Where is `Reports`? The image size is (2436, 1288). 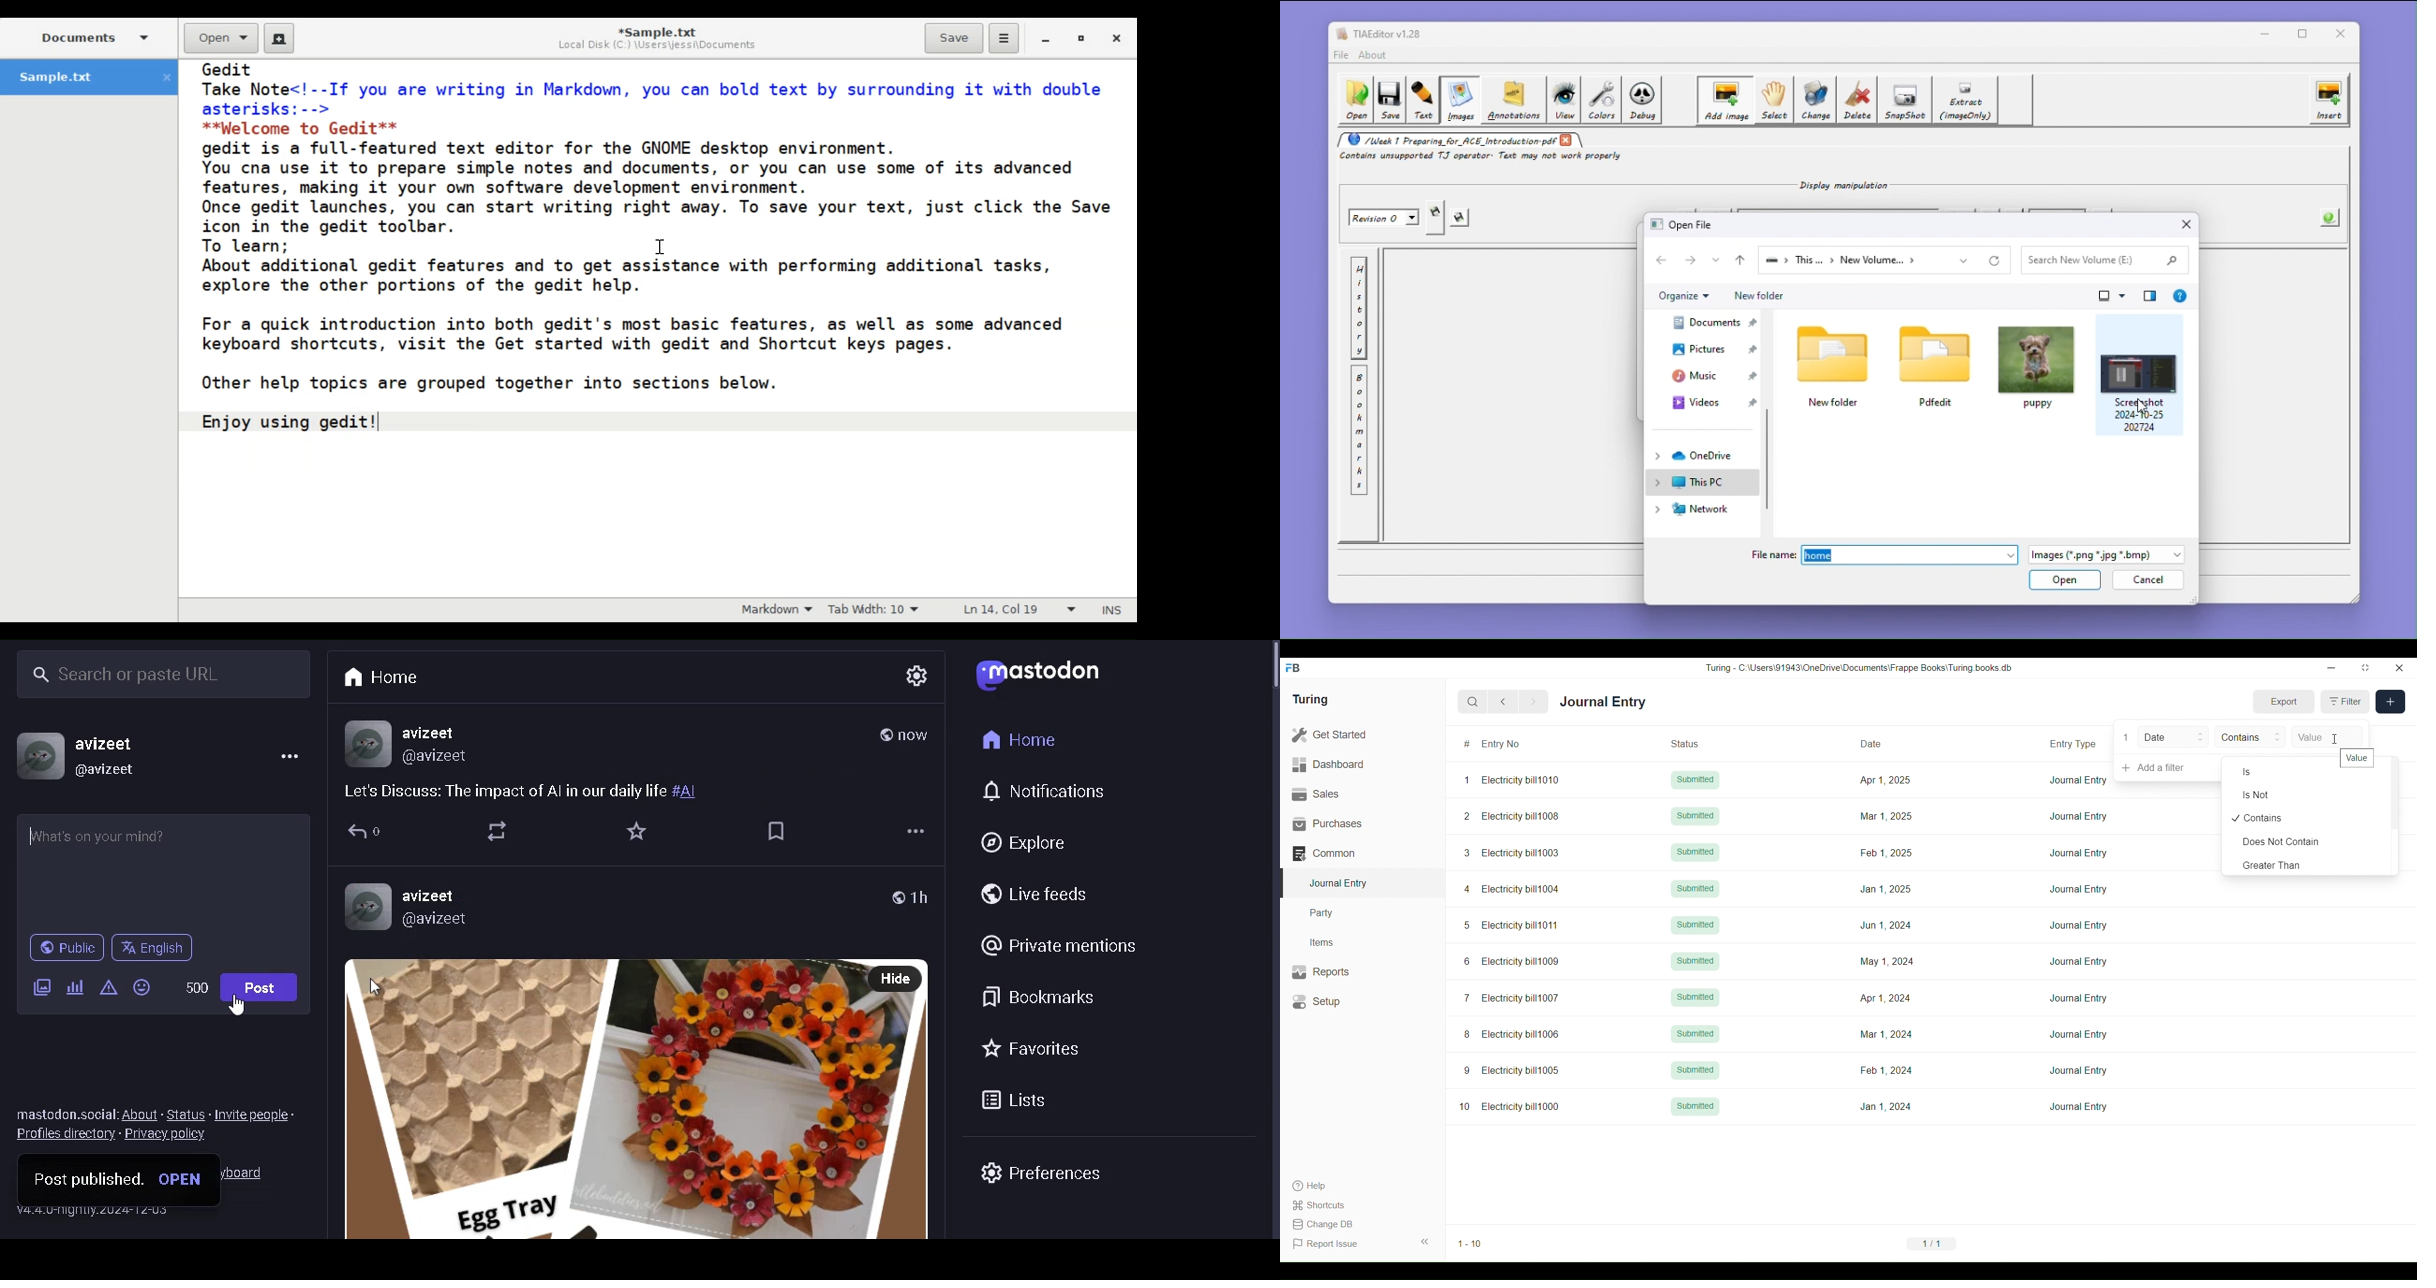
Reports is located at coordinates (1364, 972).